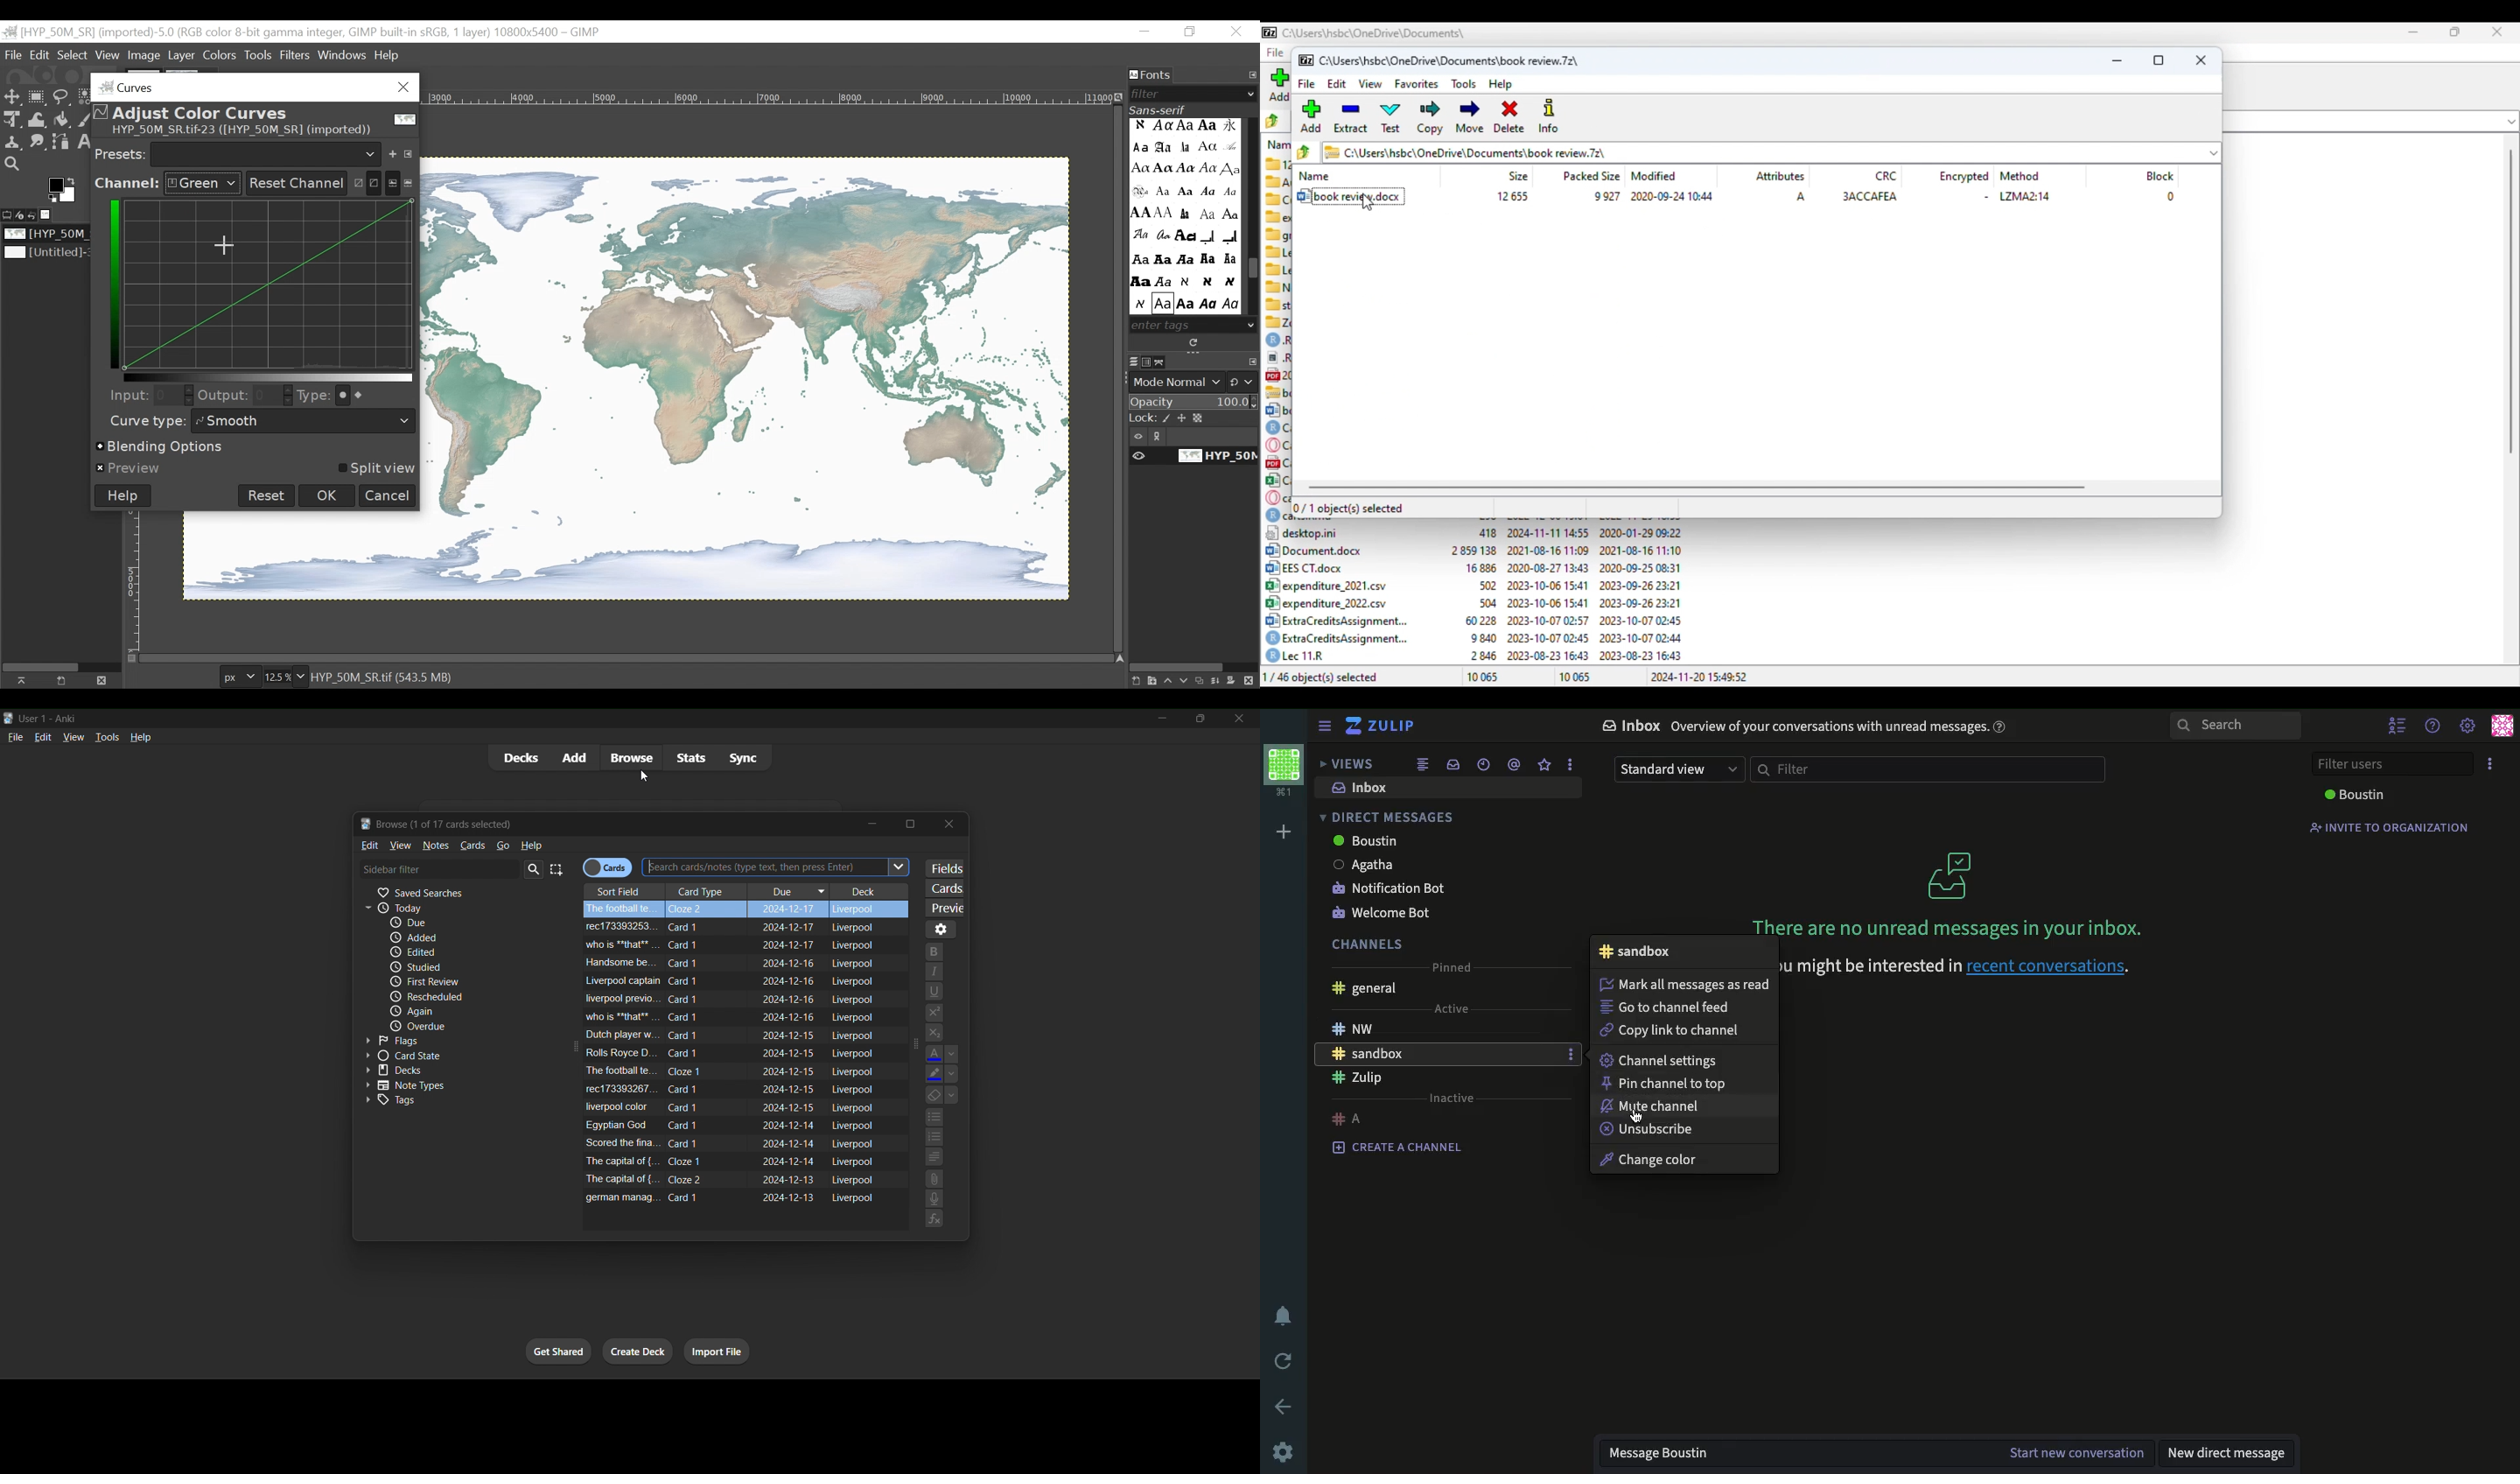 Image resolution: width=2520 pixels, height=1484 pixels. Describe the element at coordinates (503, 846) in the screenshot. I see `go` at that location.